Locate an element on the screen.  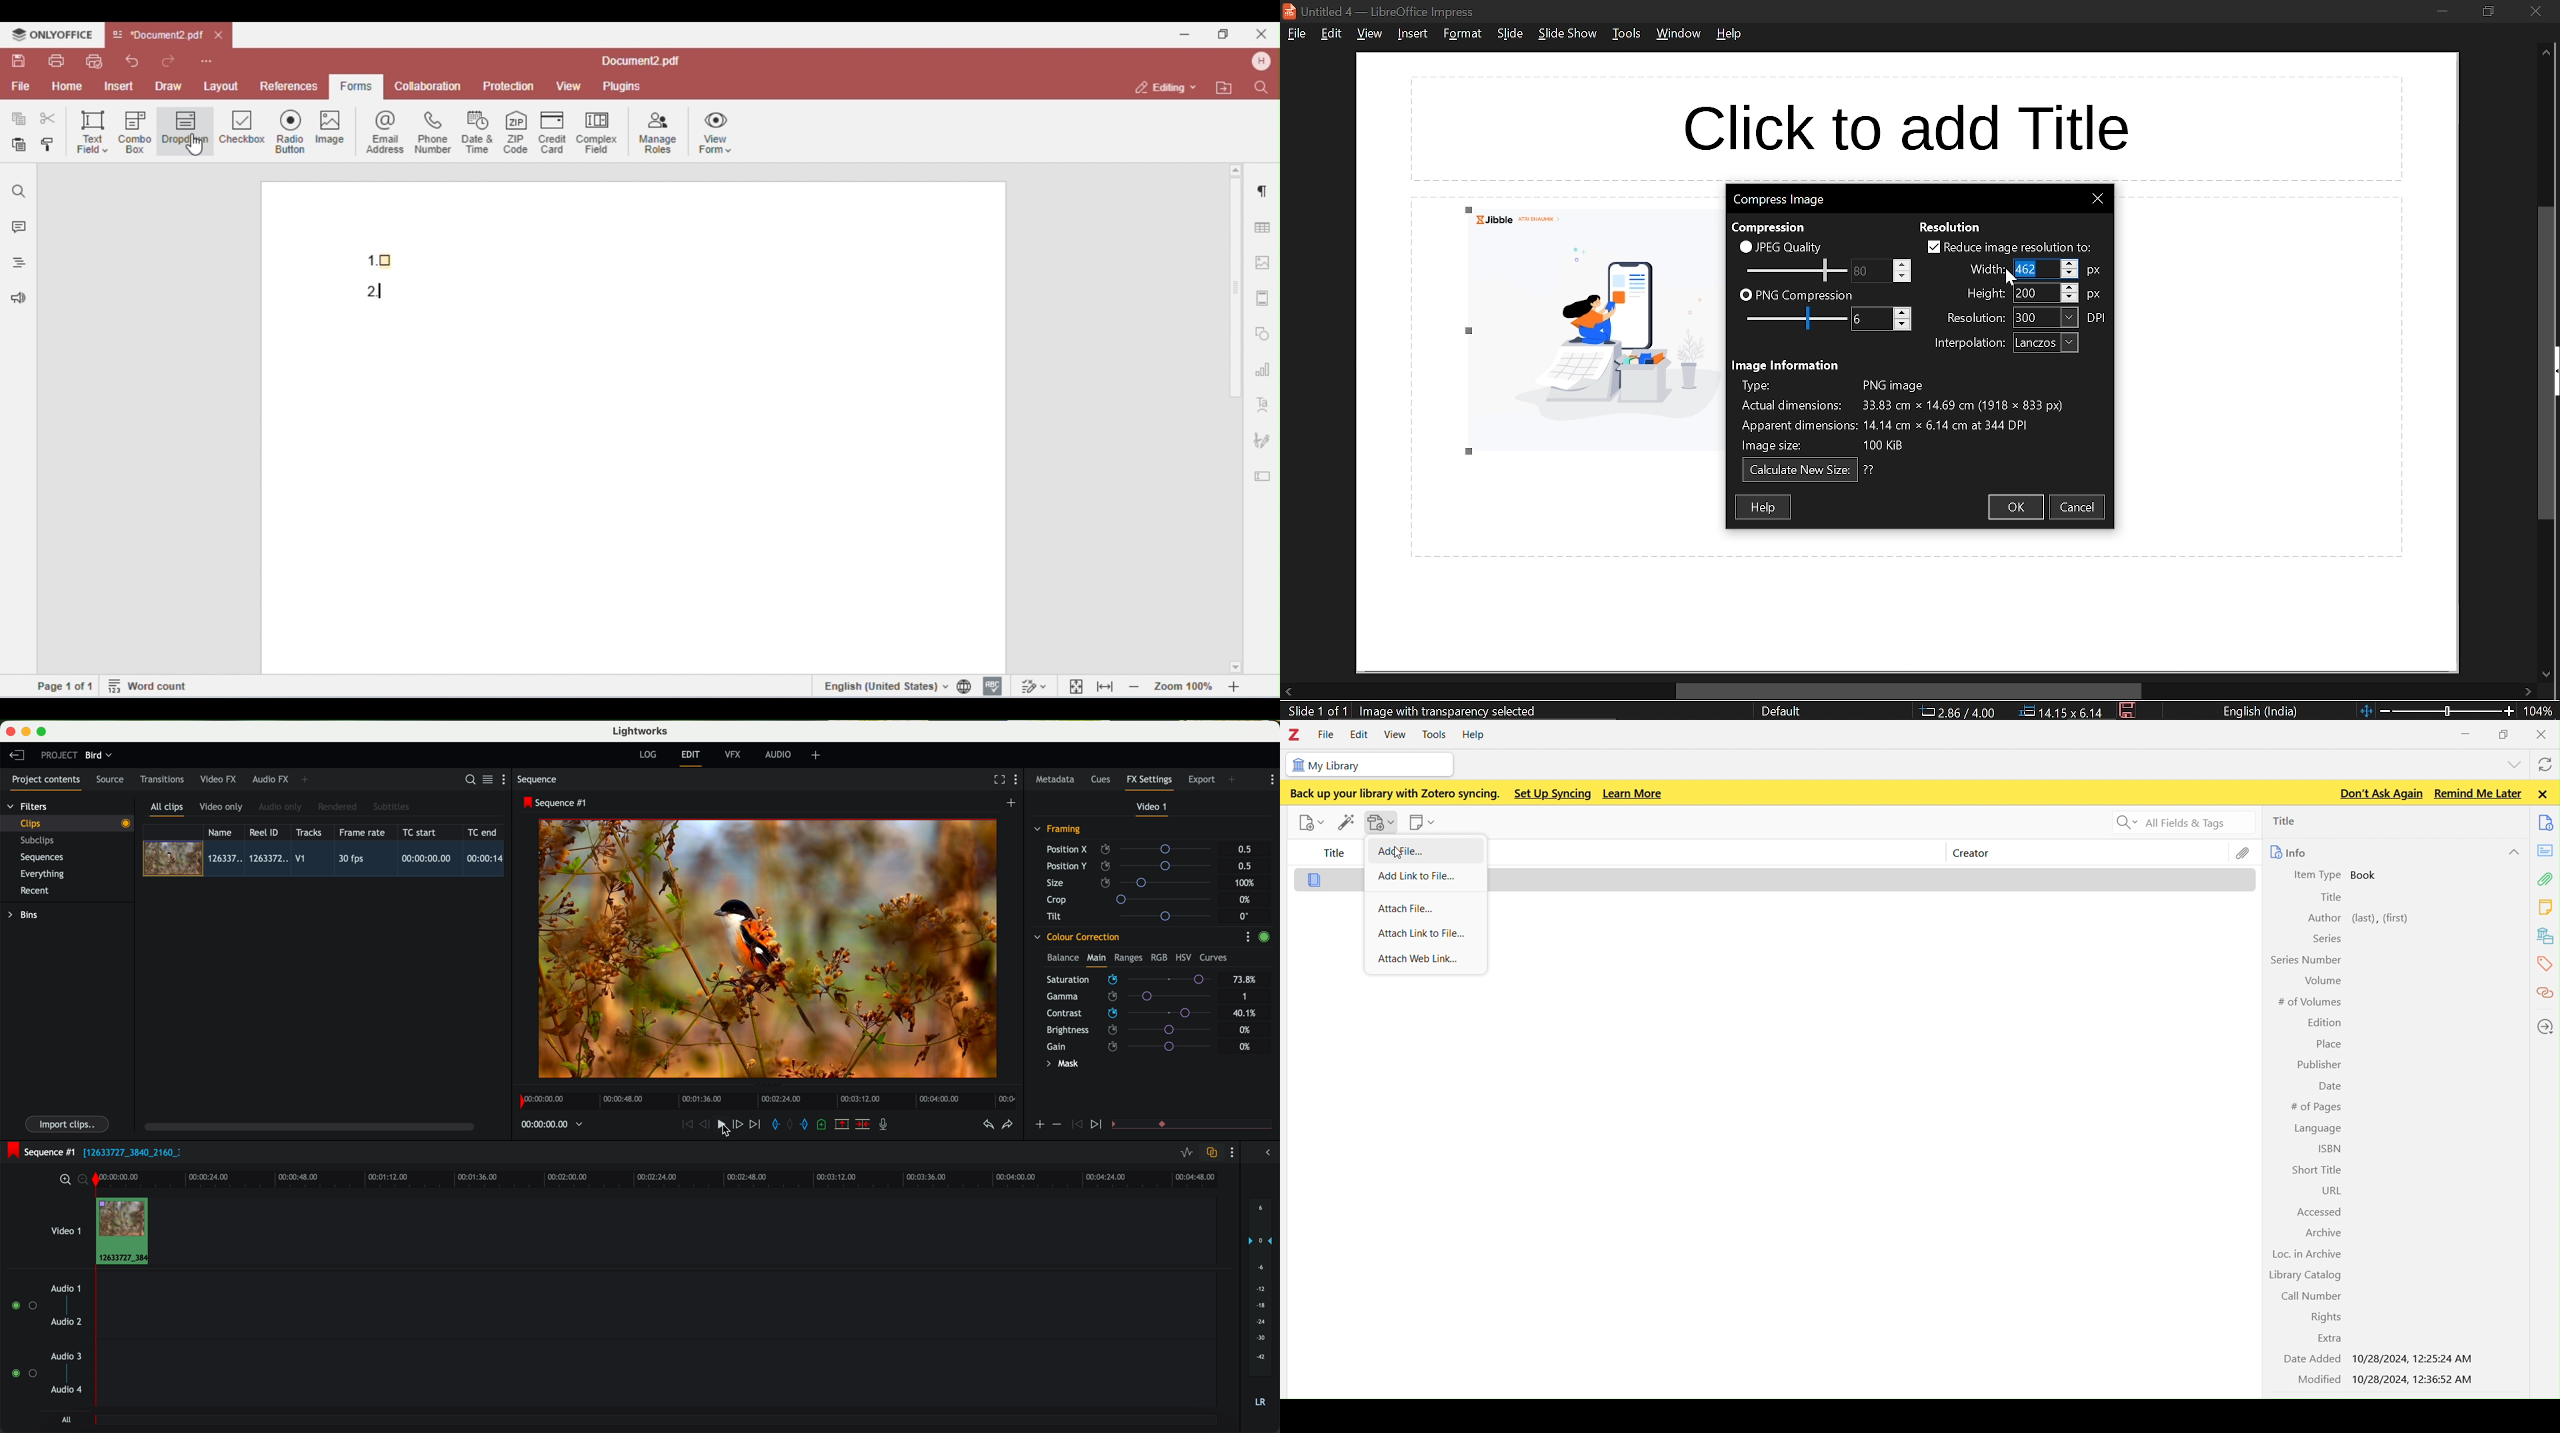
Close is located at coordinates (2097, 199).